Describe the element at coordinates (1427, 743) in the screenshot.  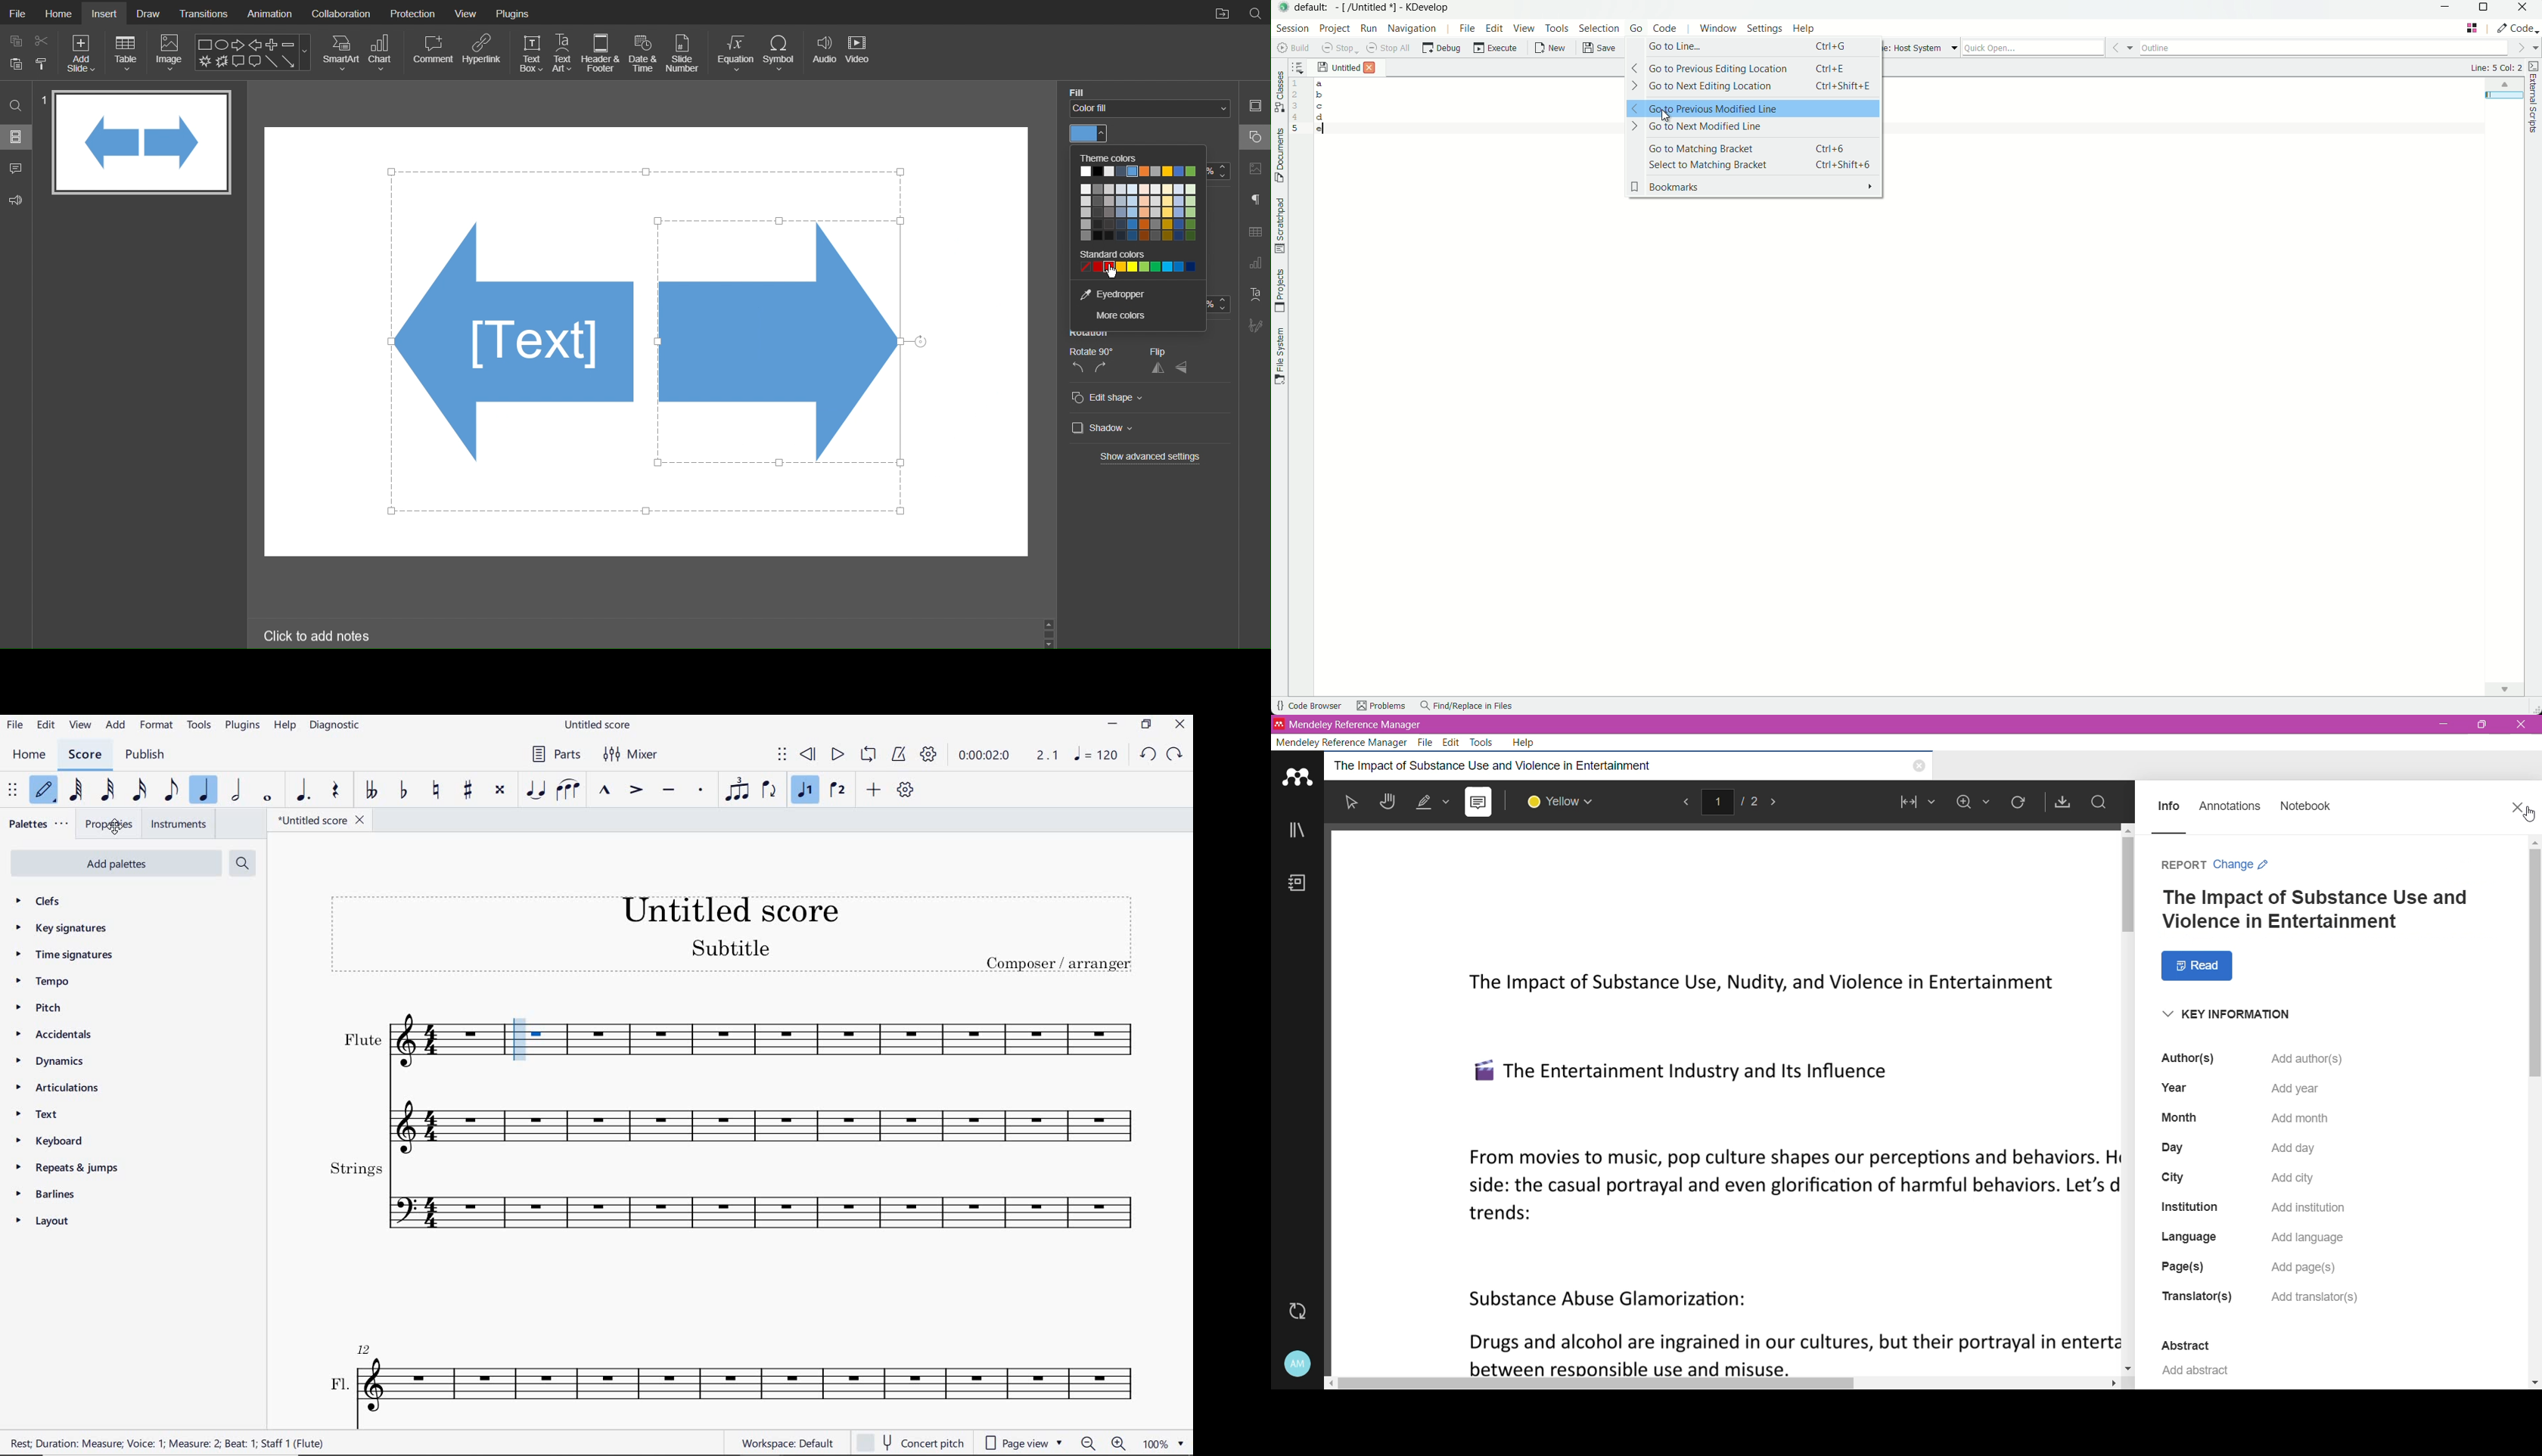
I see `File` at that location.